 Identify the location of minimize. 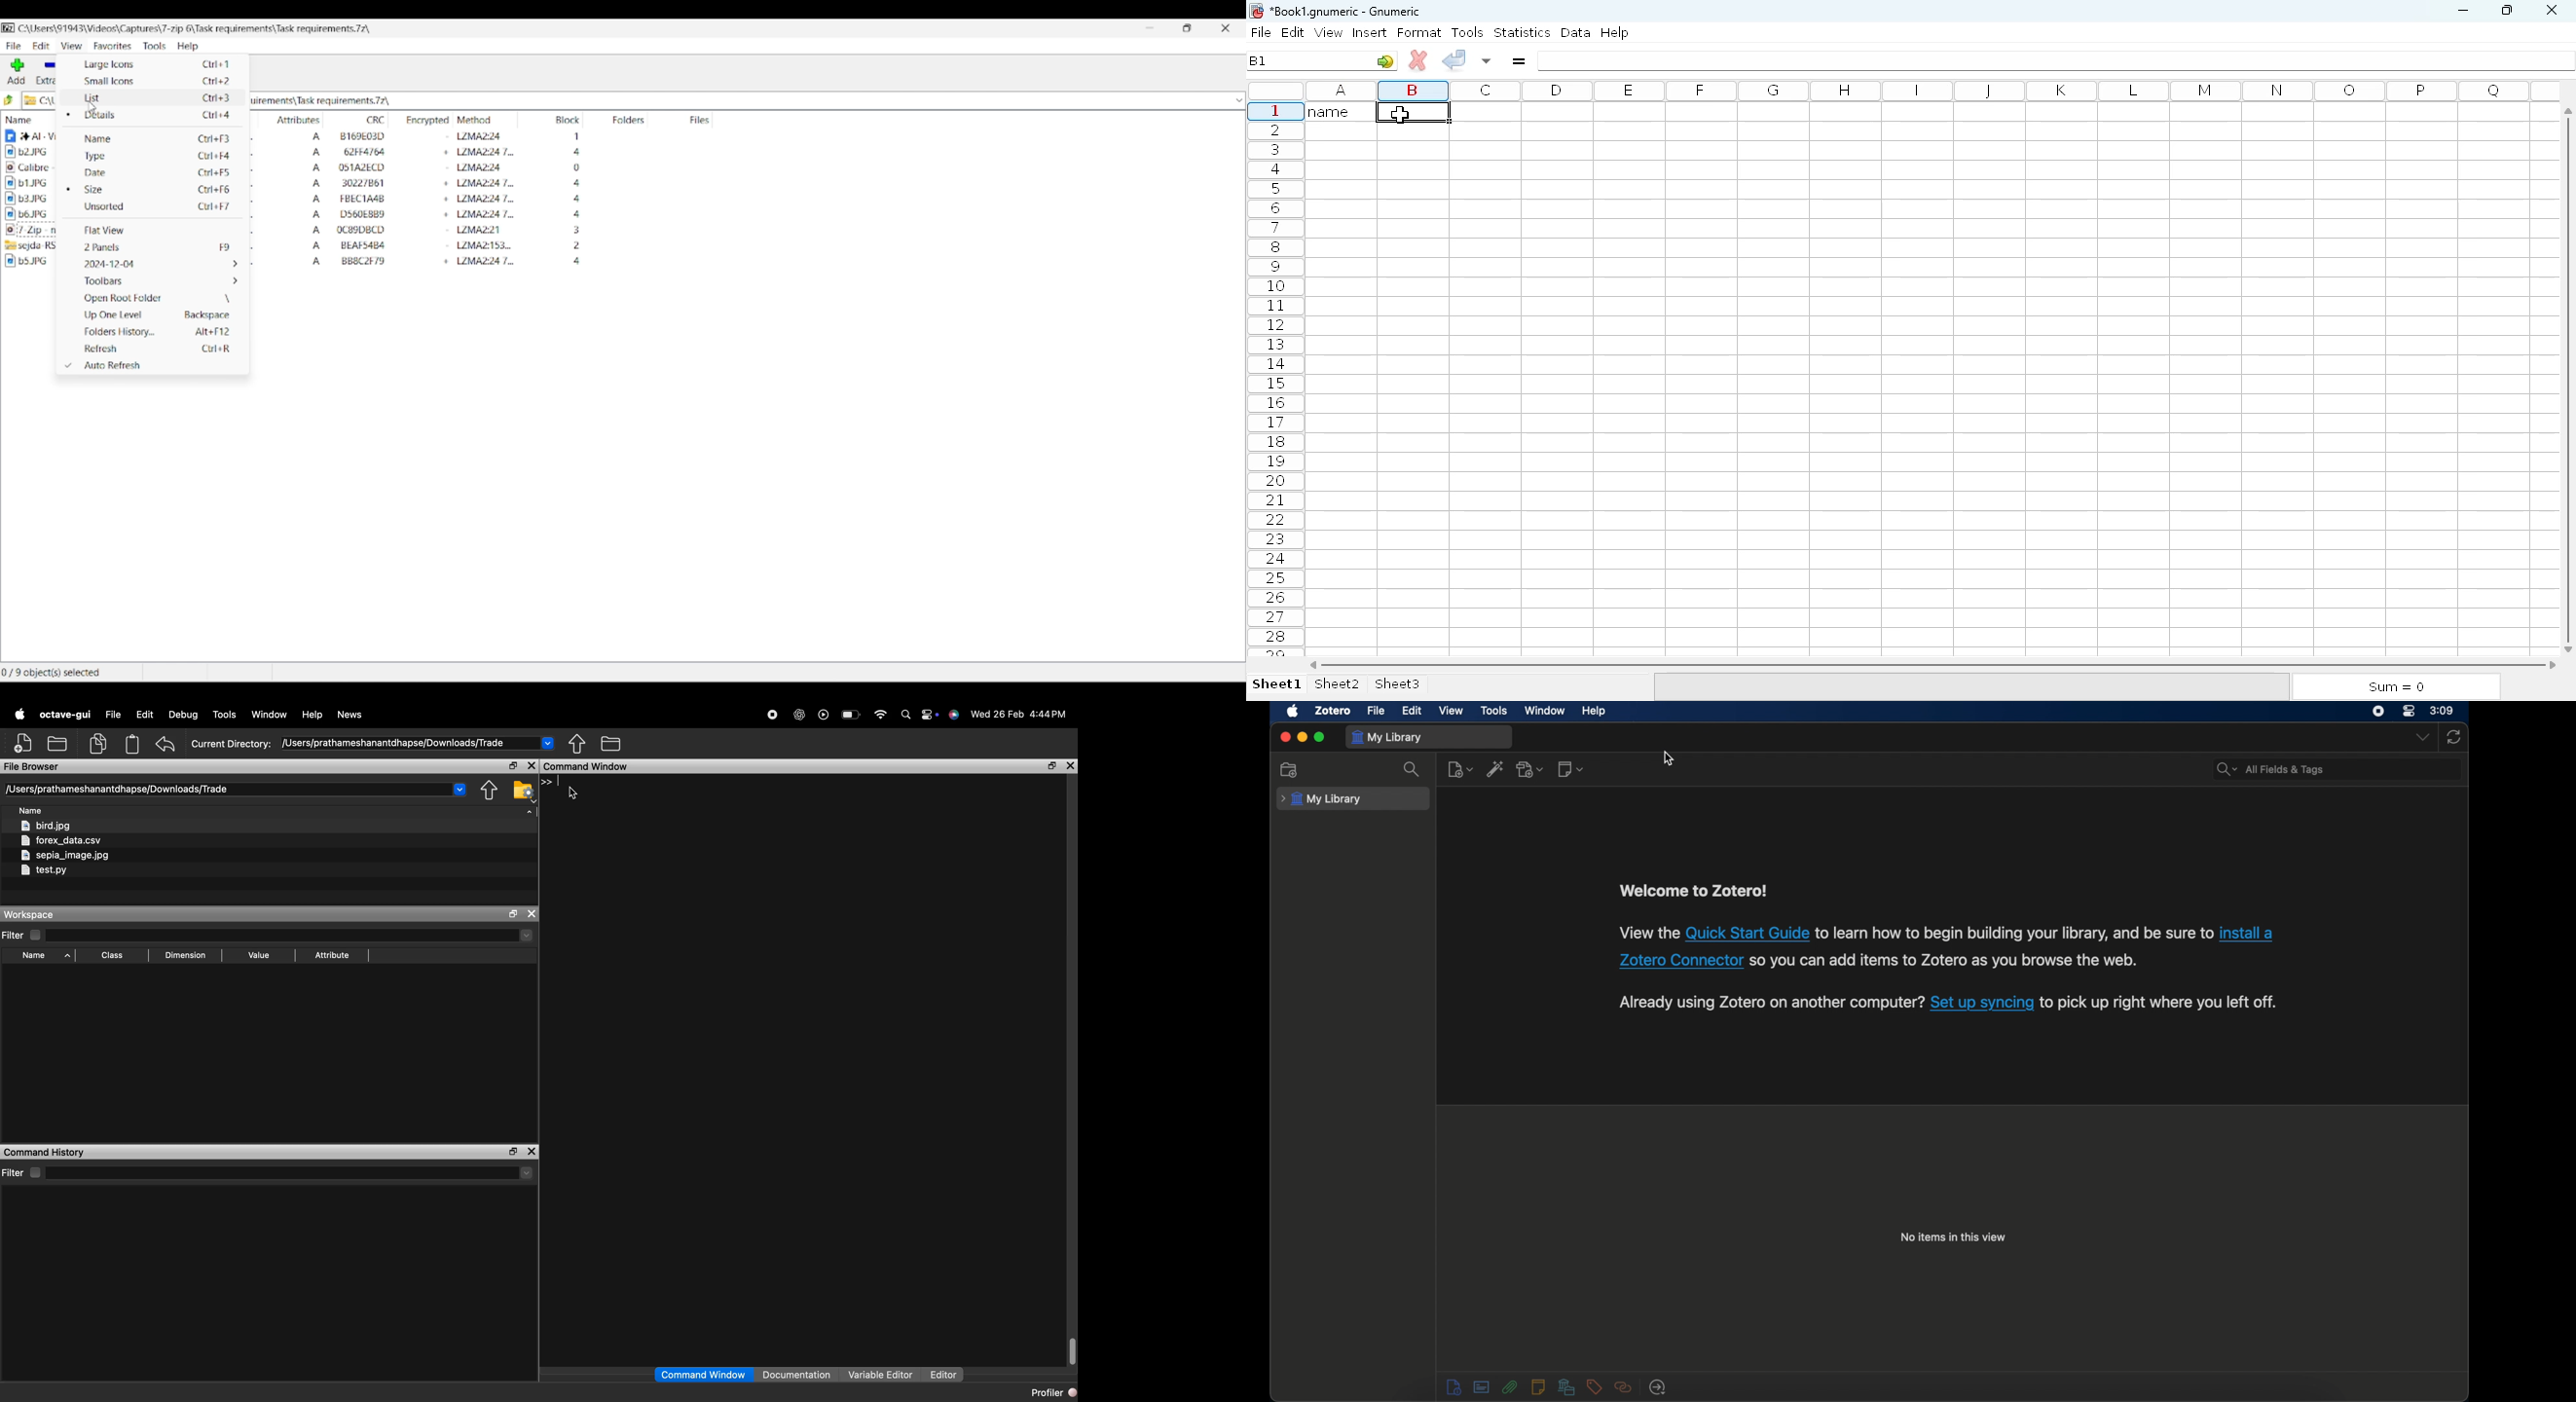
(1303, 736).